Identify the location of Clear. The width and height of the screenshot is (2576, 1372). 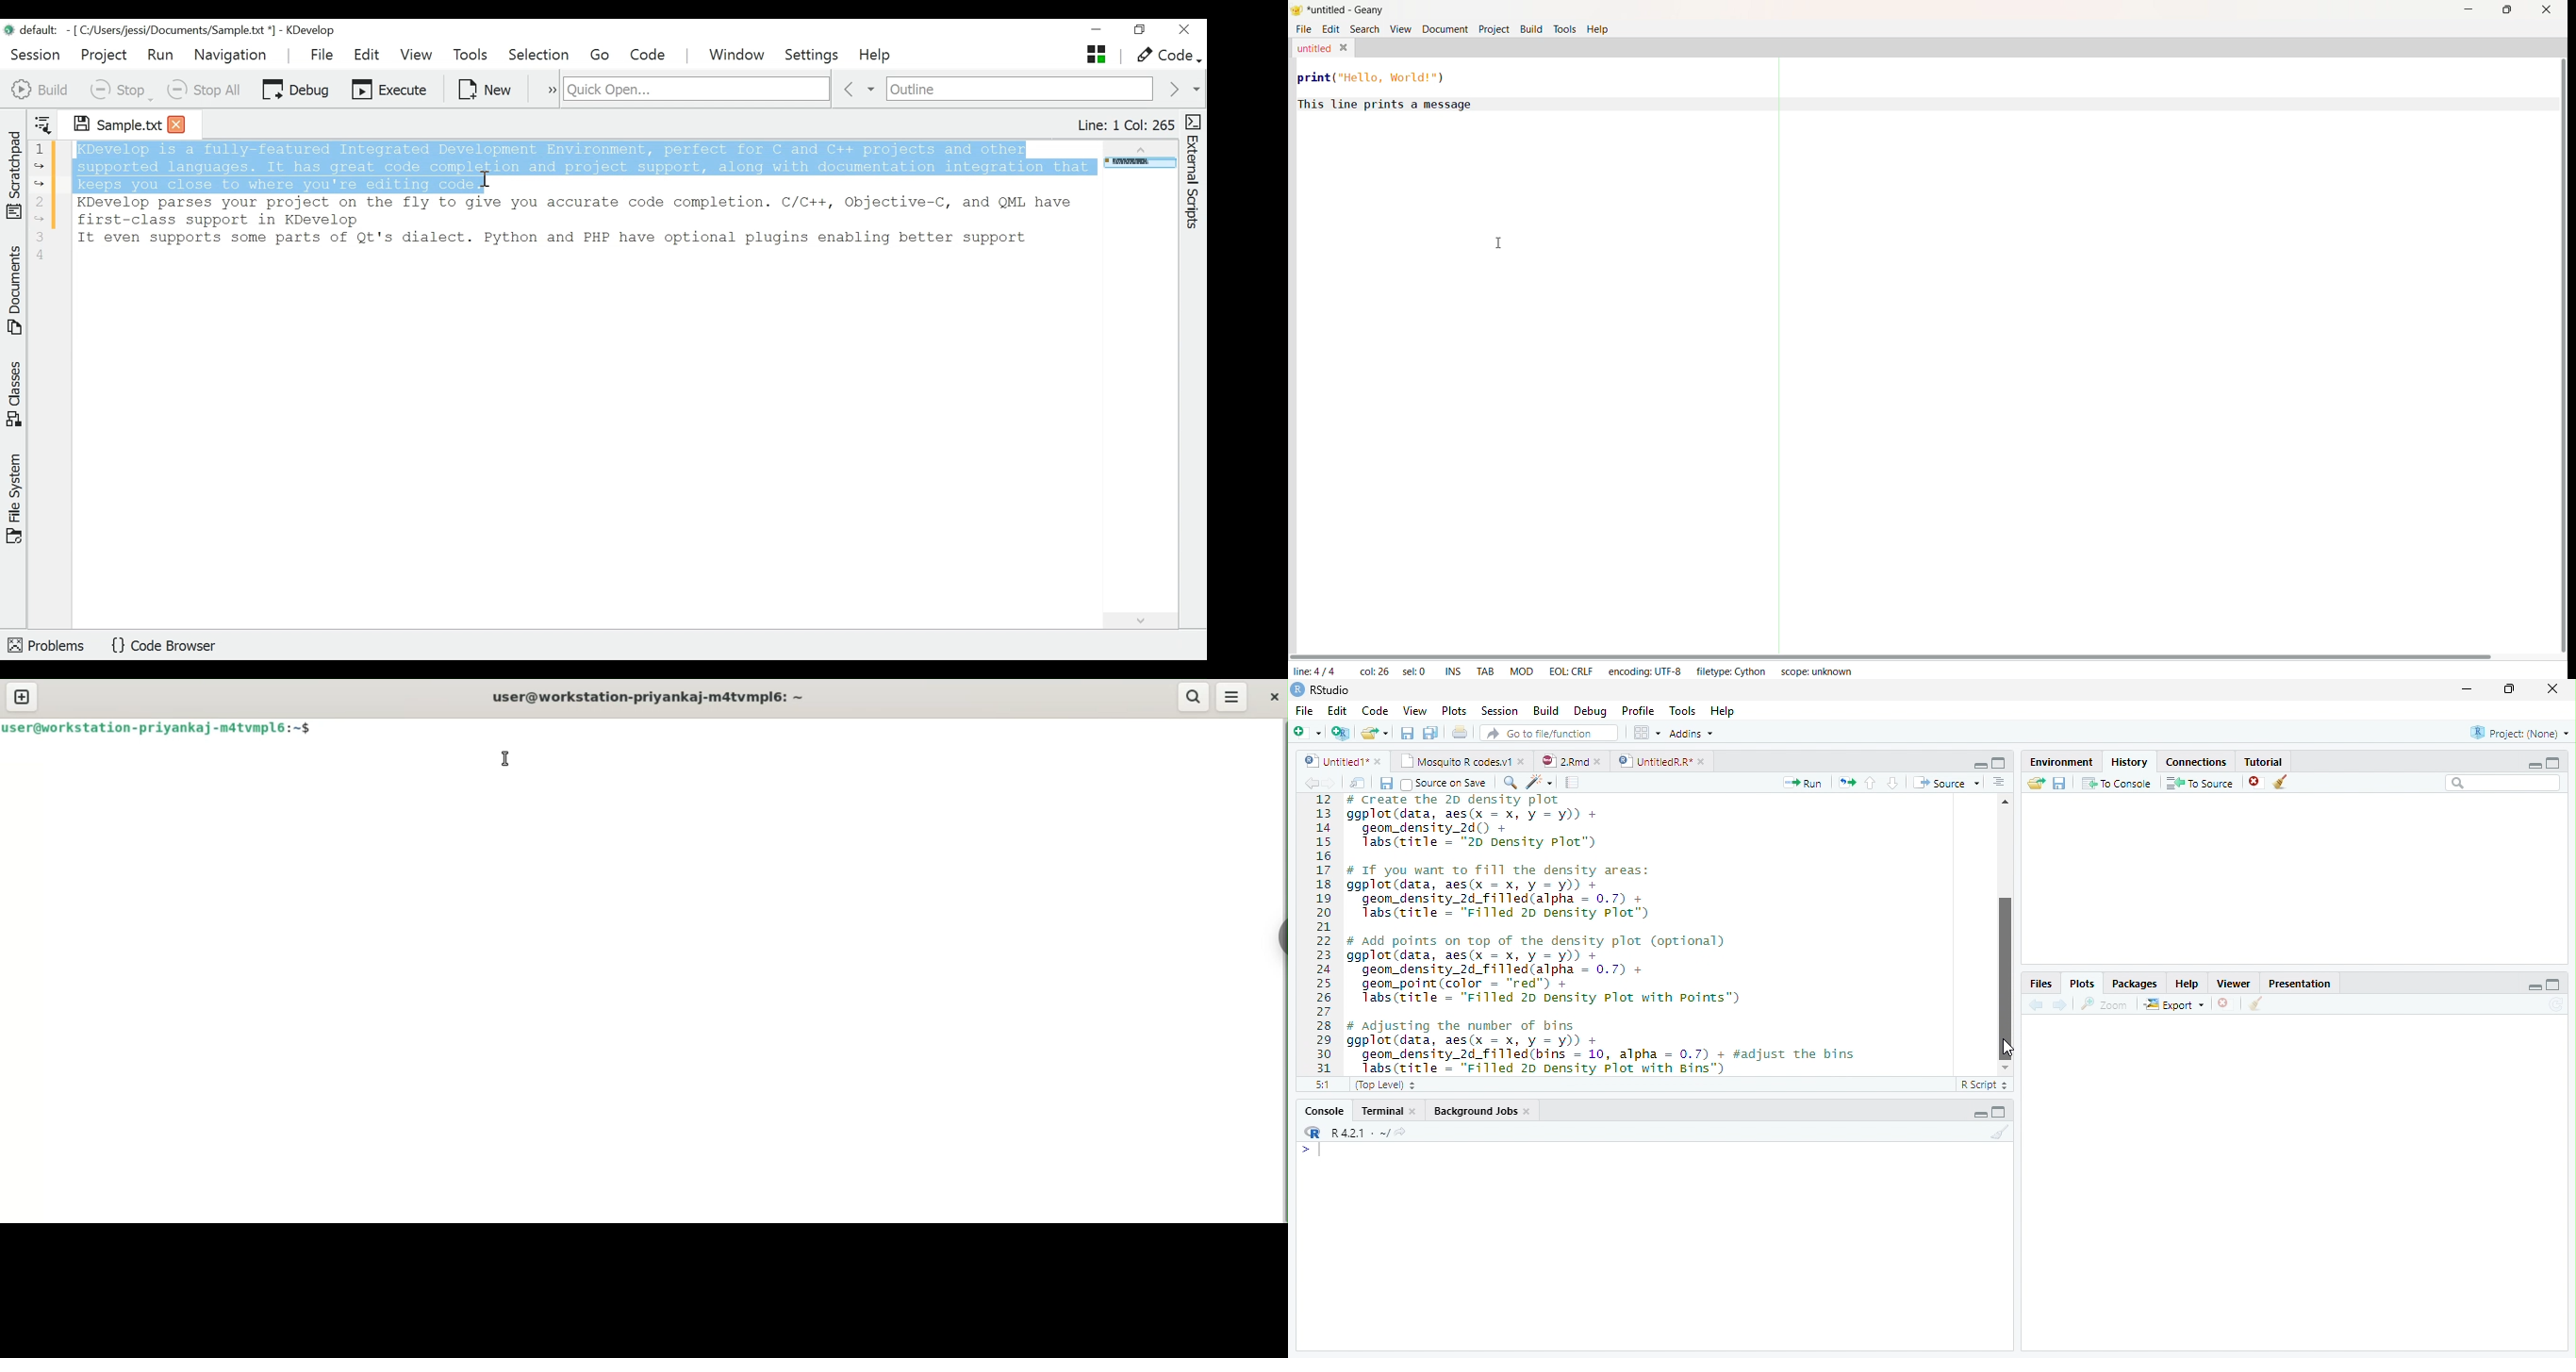
(2001, 1132).